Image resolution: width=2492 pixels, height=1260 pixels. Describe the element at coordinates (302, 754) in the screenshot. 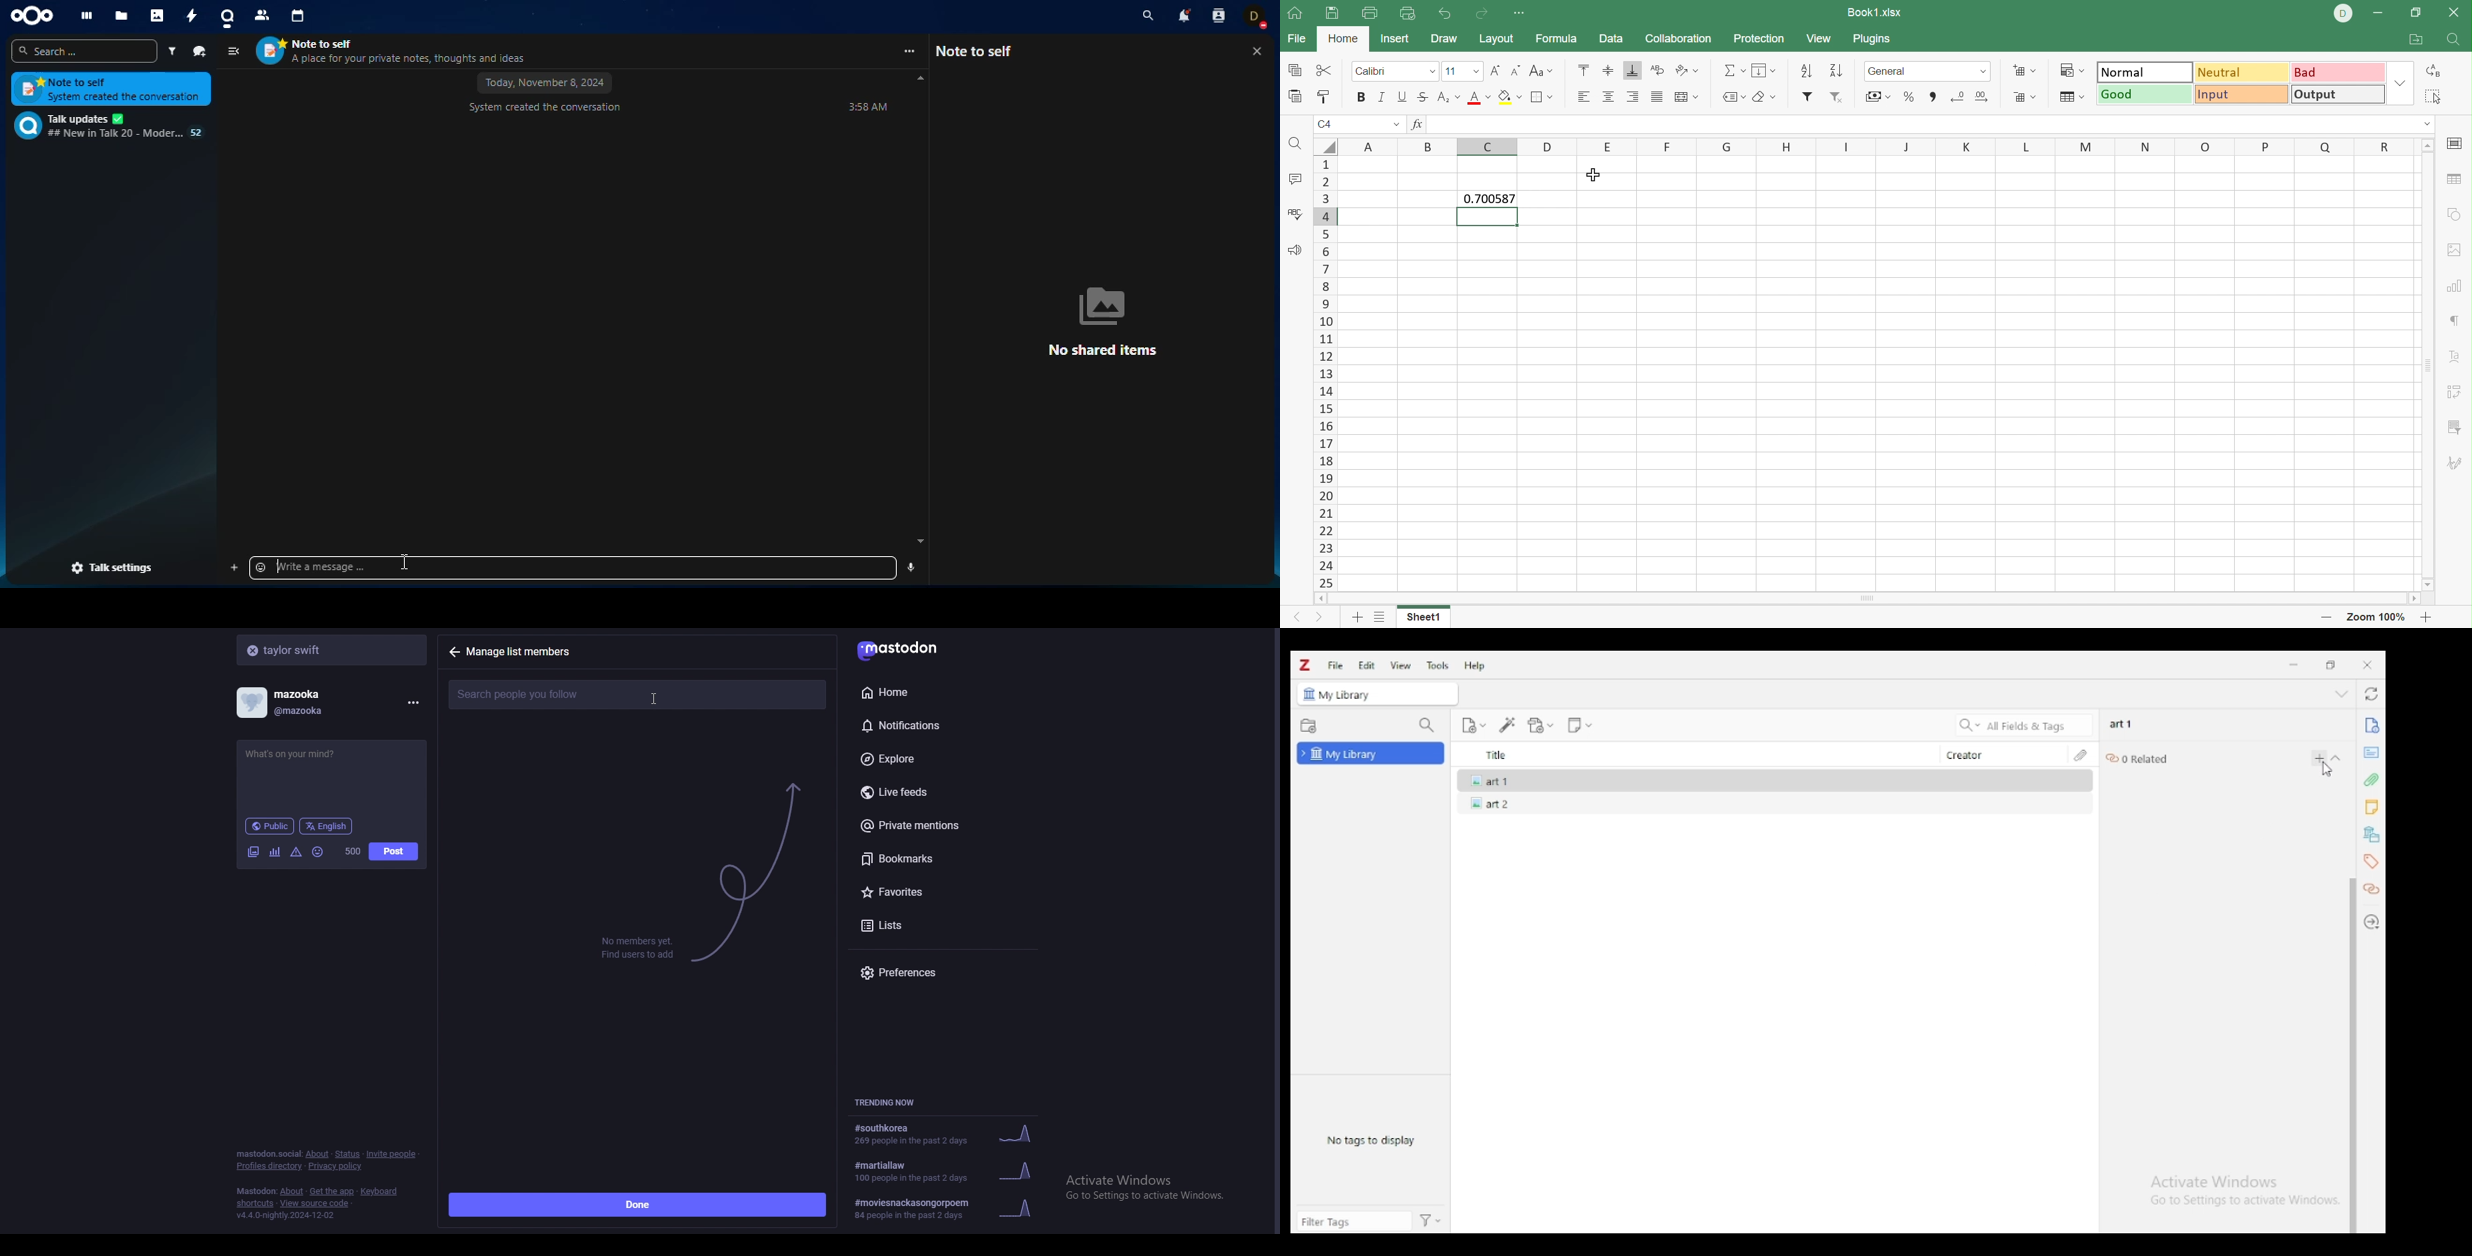

I see `status update` at that location.